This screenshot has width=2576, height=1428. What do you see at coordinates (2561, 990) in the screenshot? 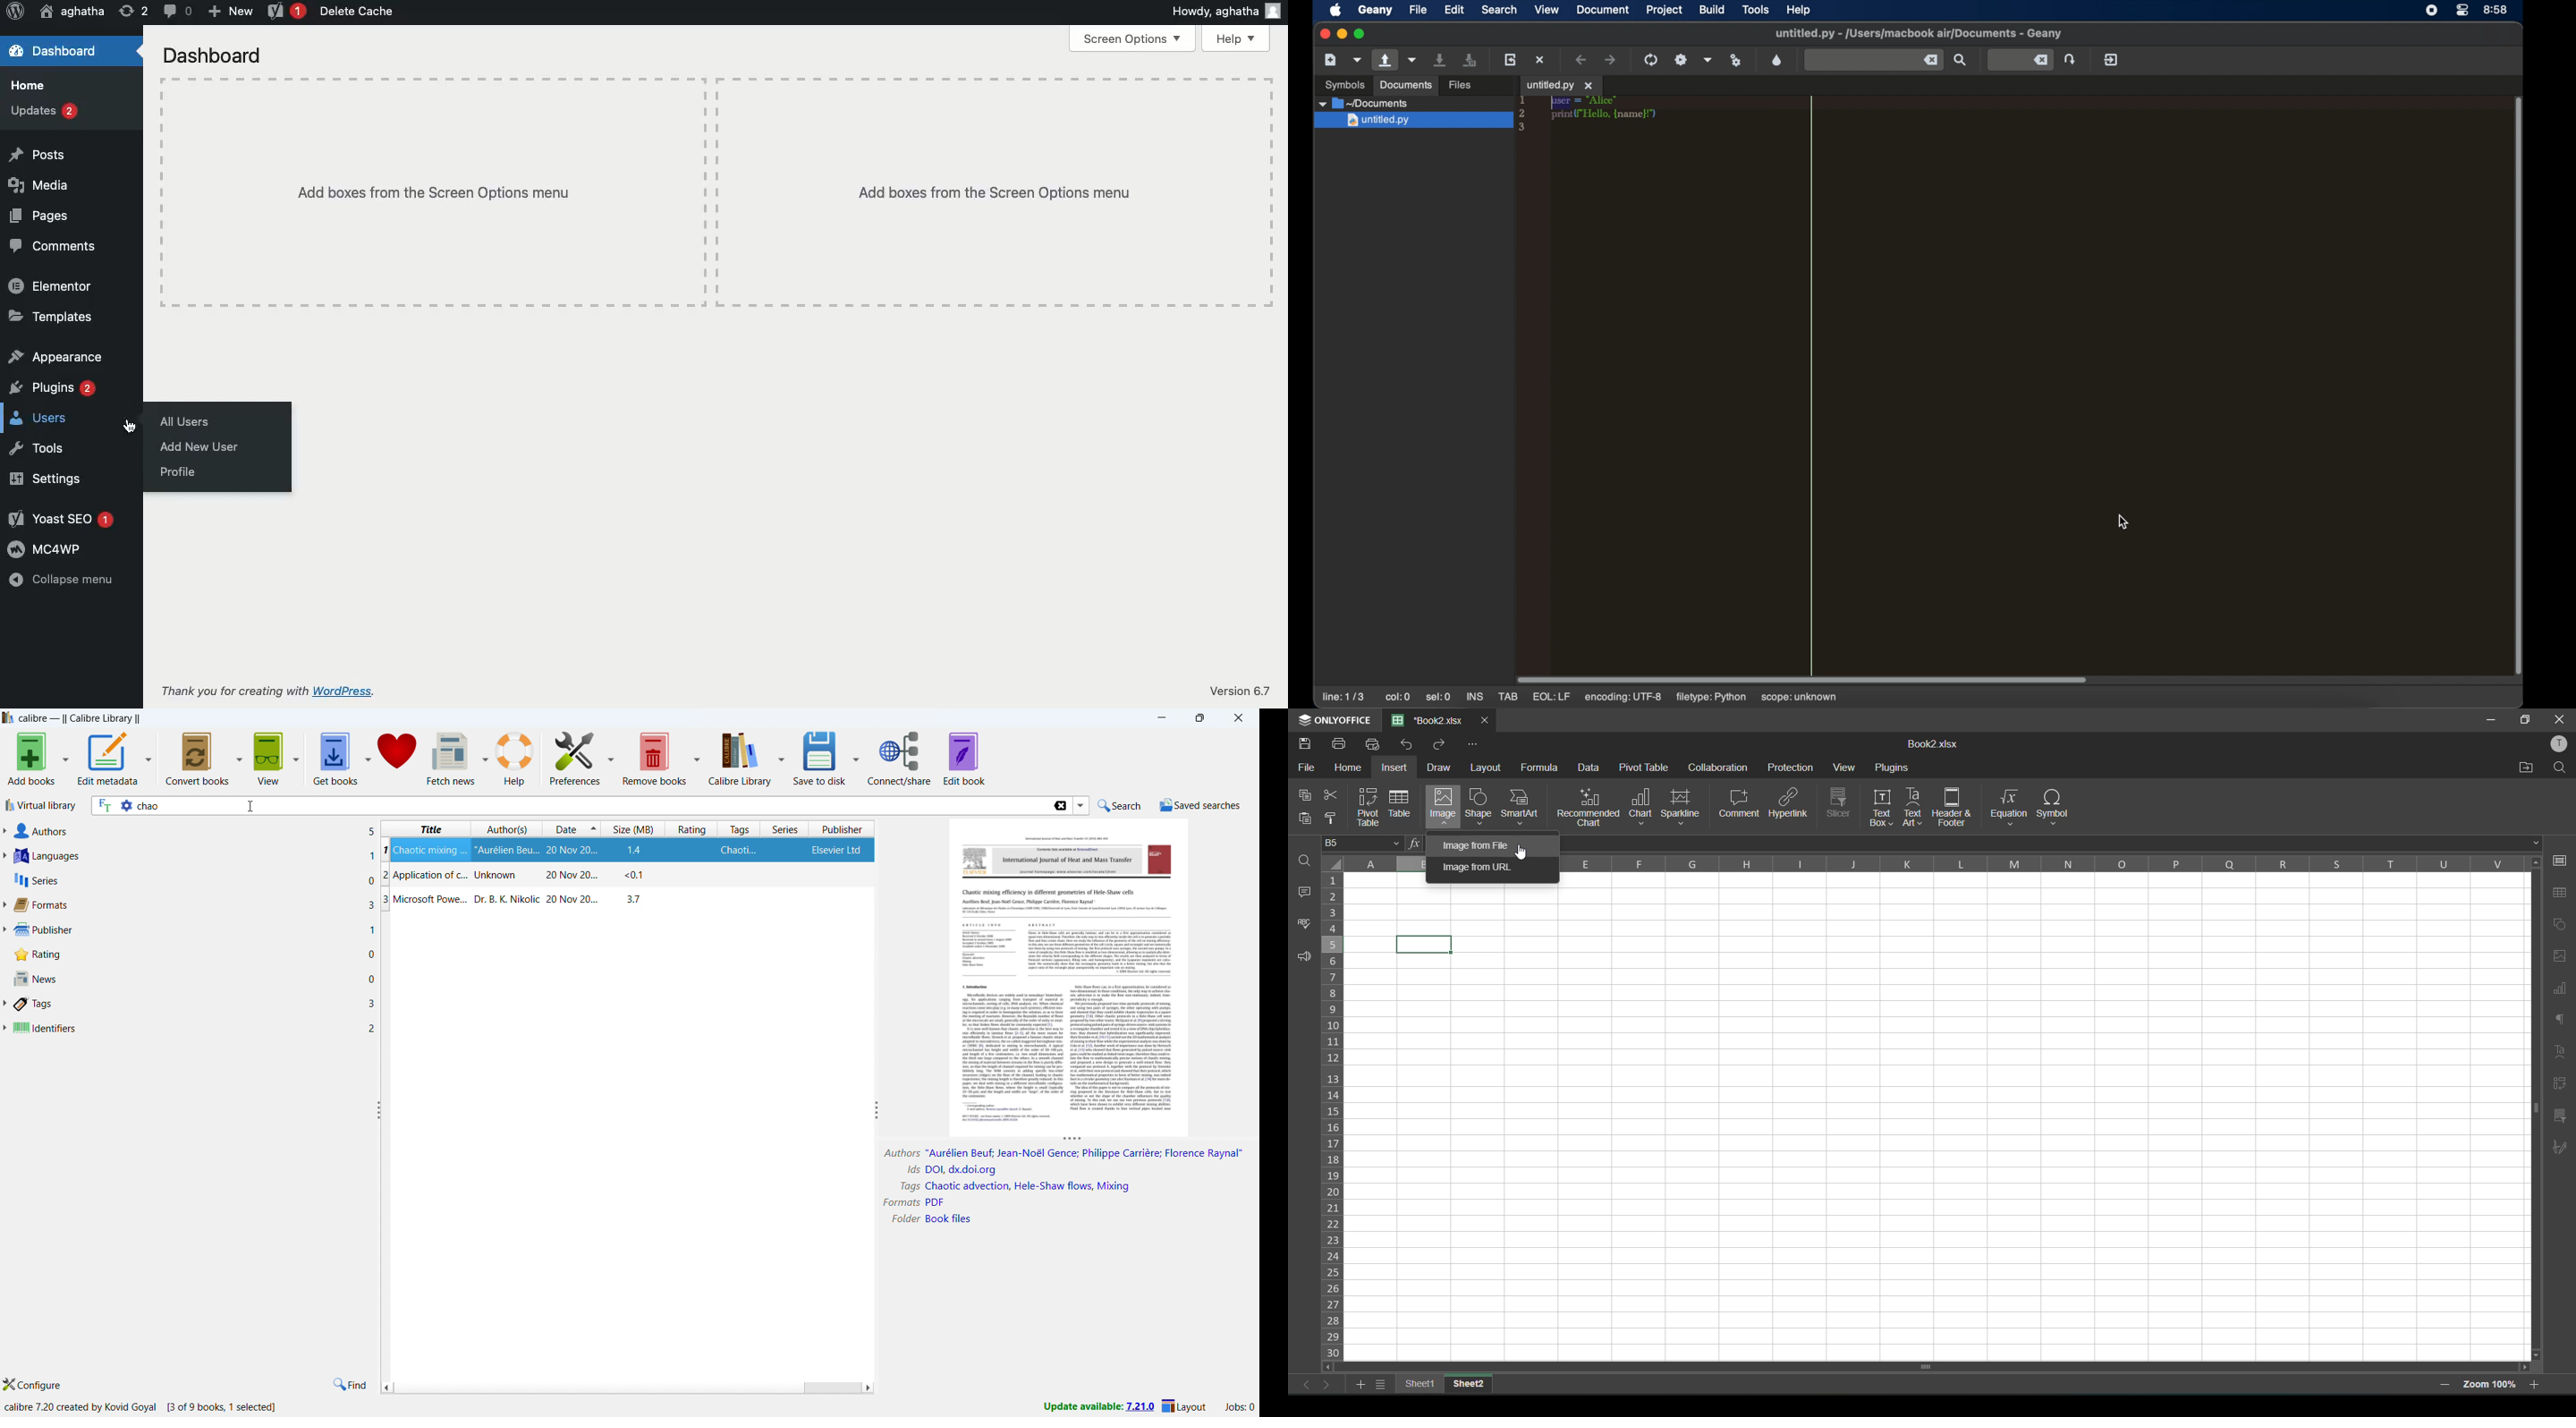
I see `charts` at bounding box center [2561, 990].